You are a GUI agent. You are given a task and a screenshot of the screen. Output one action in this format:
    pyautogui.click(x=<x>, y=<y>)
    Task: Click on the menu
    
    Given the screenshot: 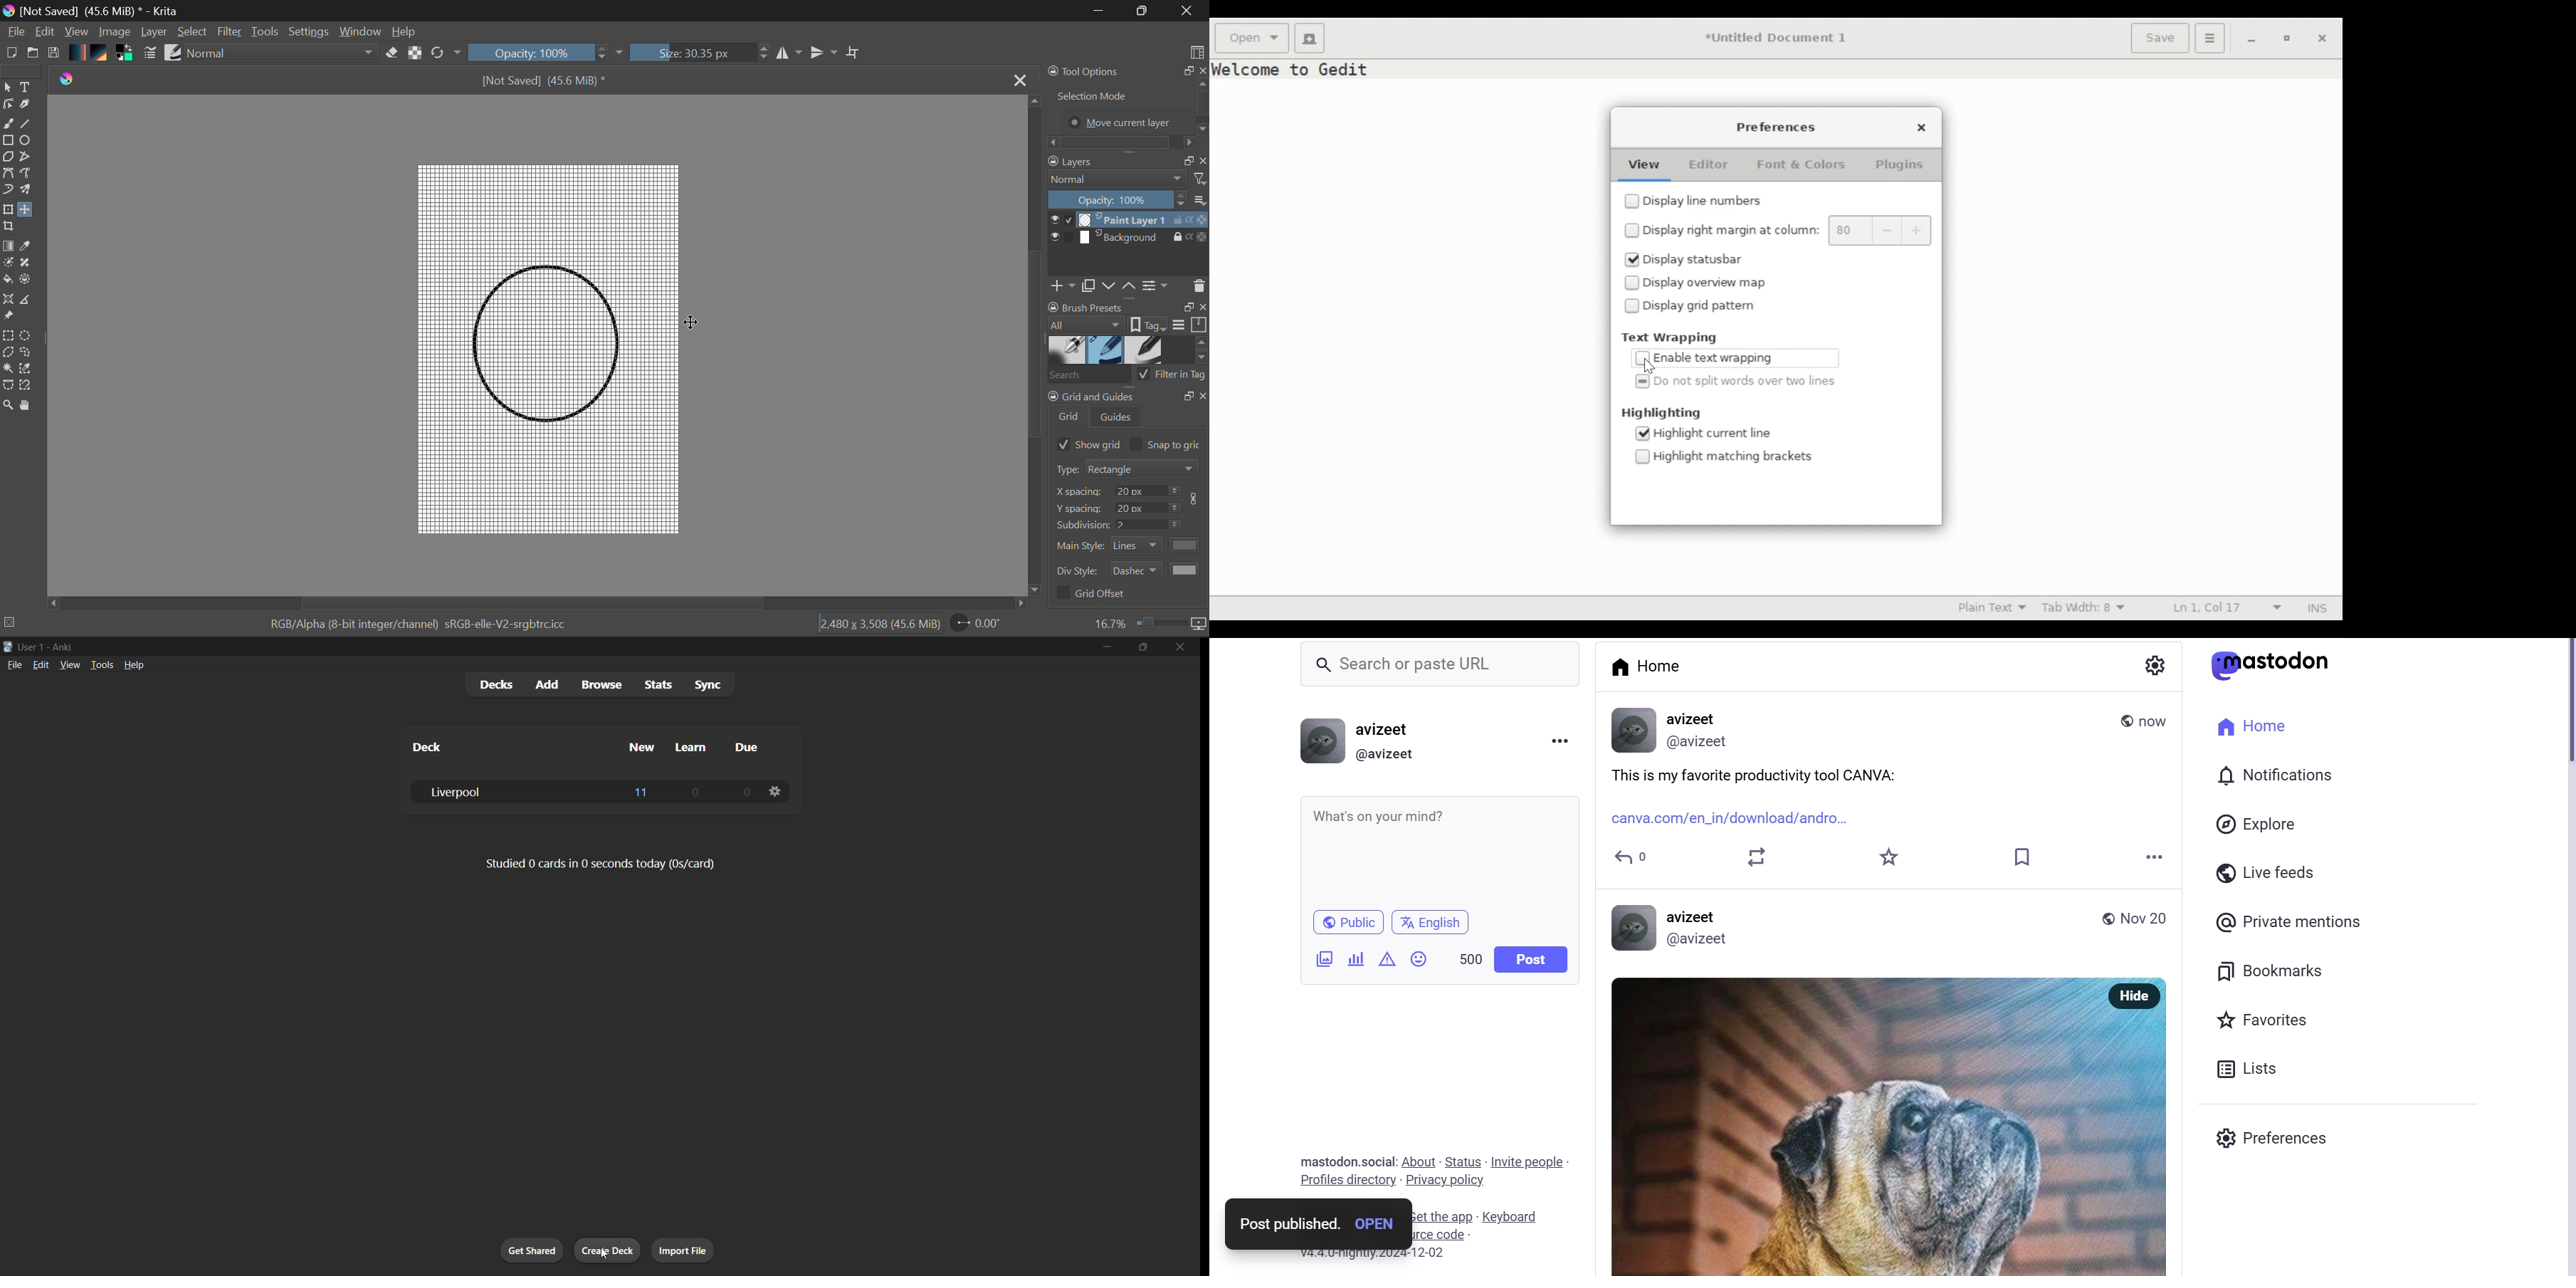 What is the action you would take?
    pyautogui.click(x=1560, y=743)
    